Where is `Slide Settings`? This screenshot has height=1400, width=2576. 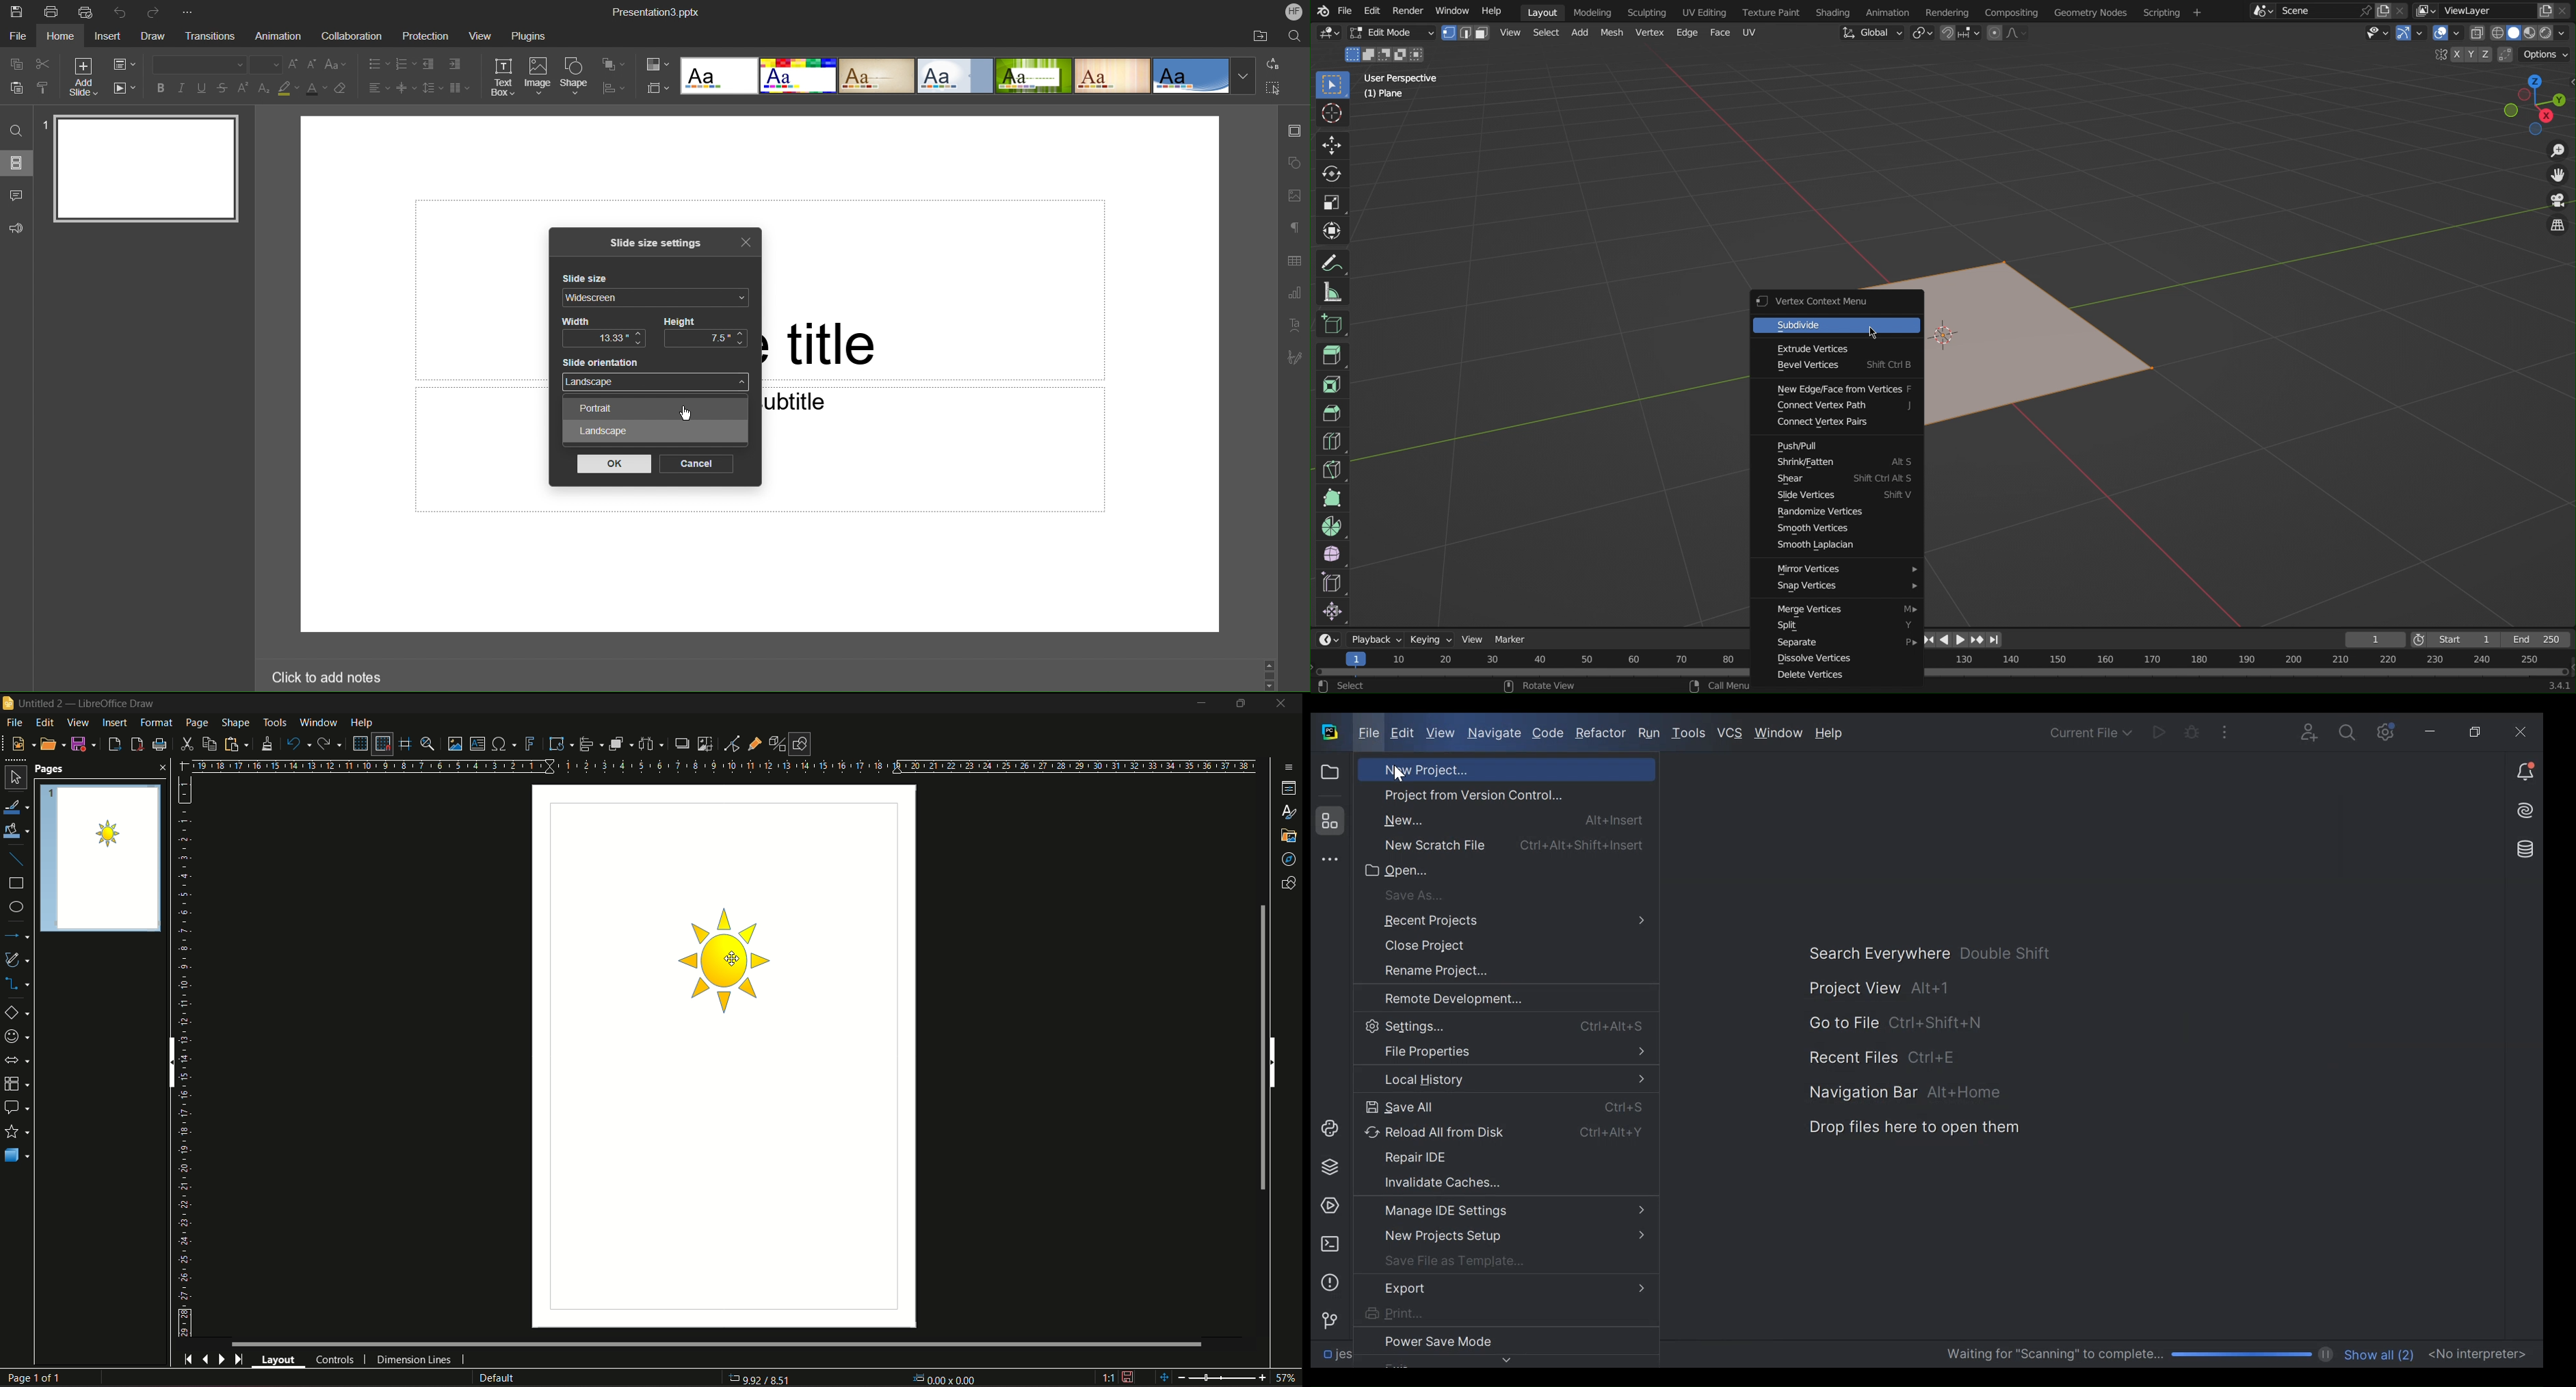
Slide Settings is located at coordinates (1293, 135).